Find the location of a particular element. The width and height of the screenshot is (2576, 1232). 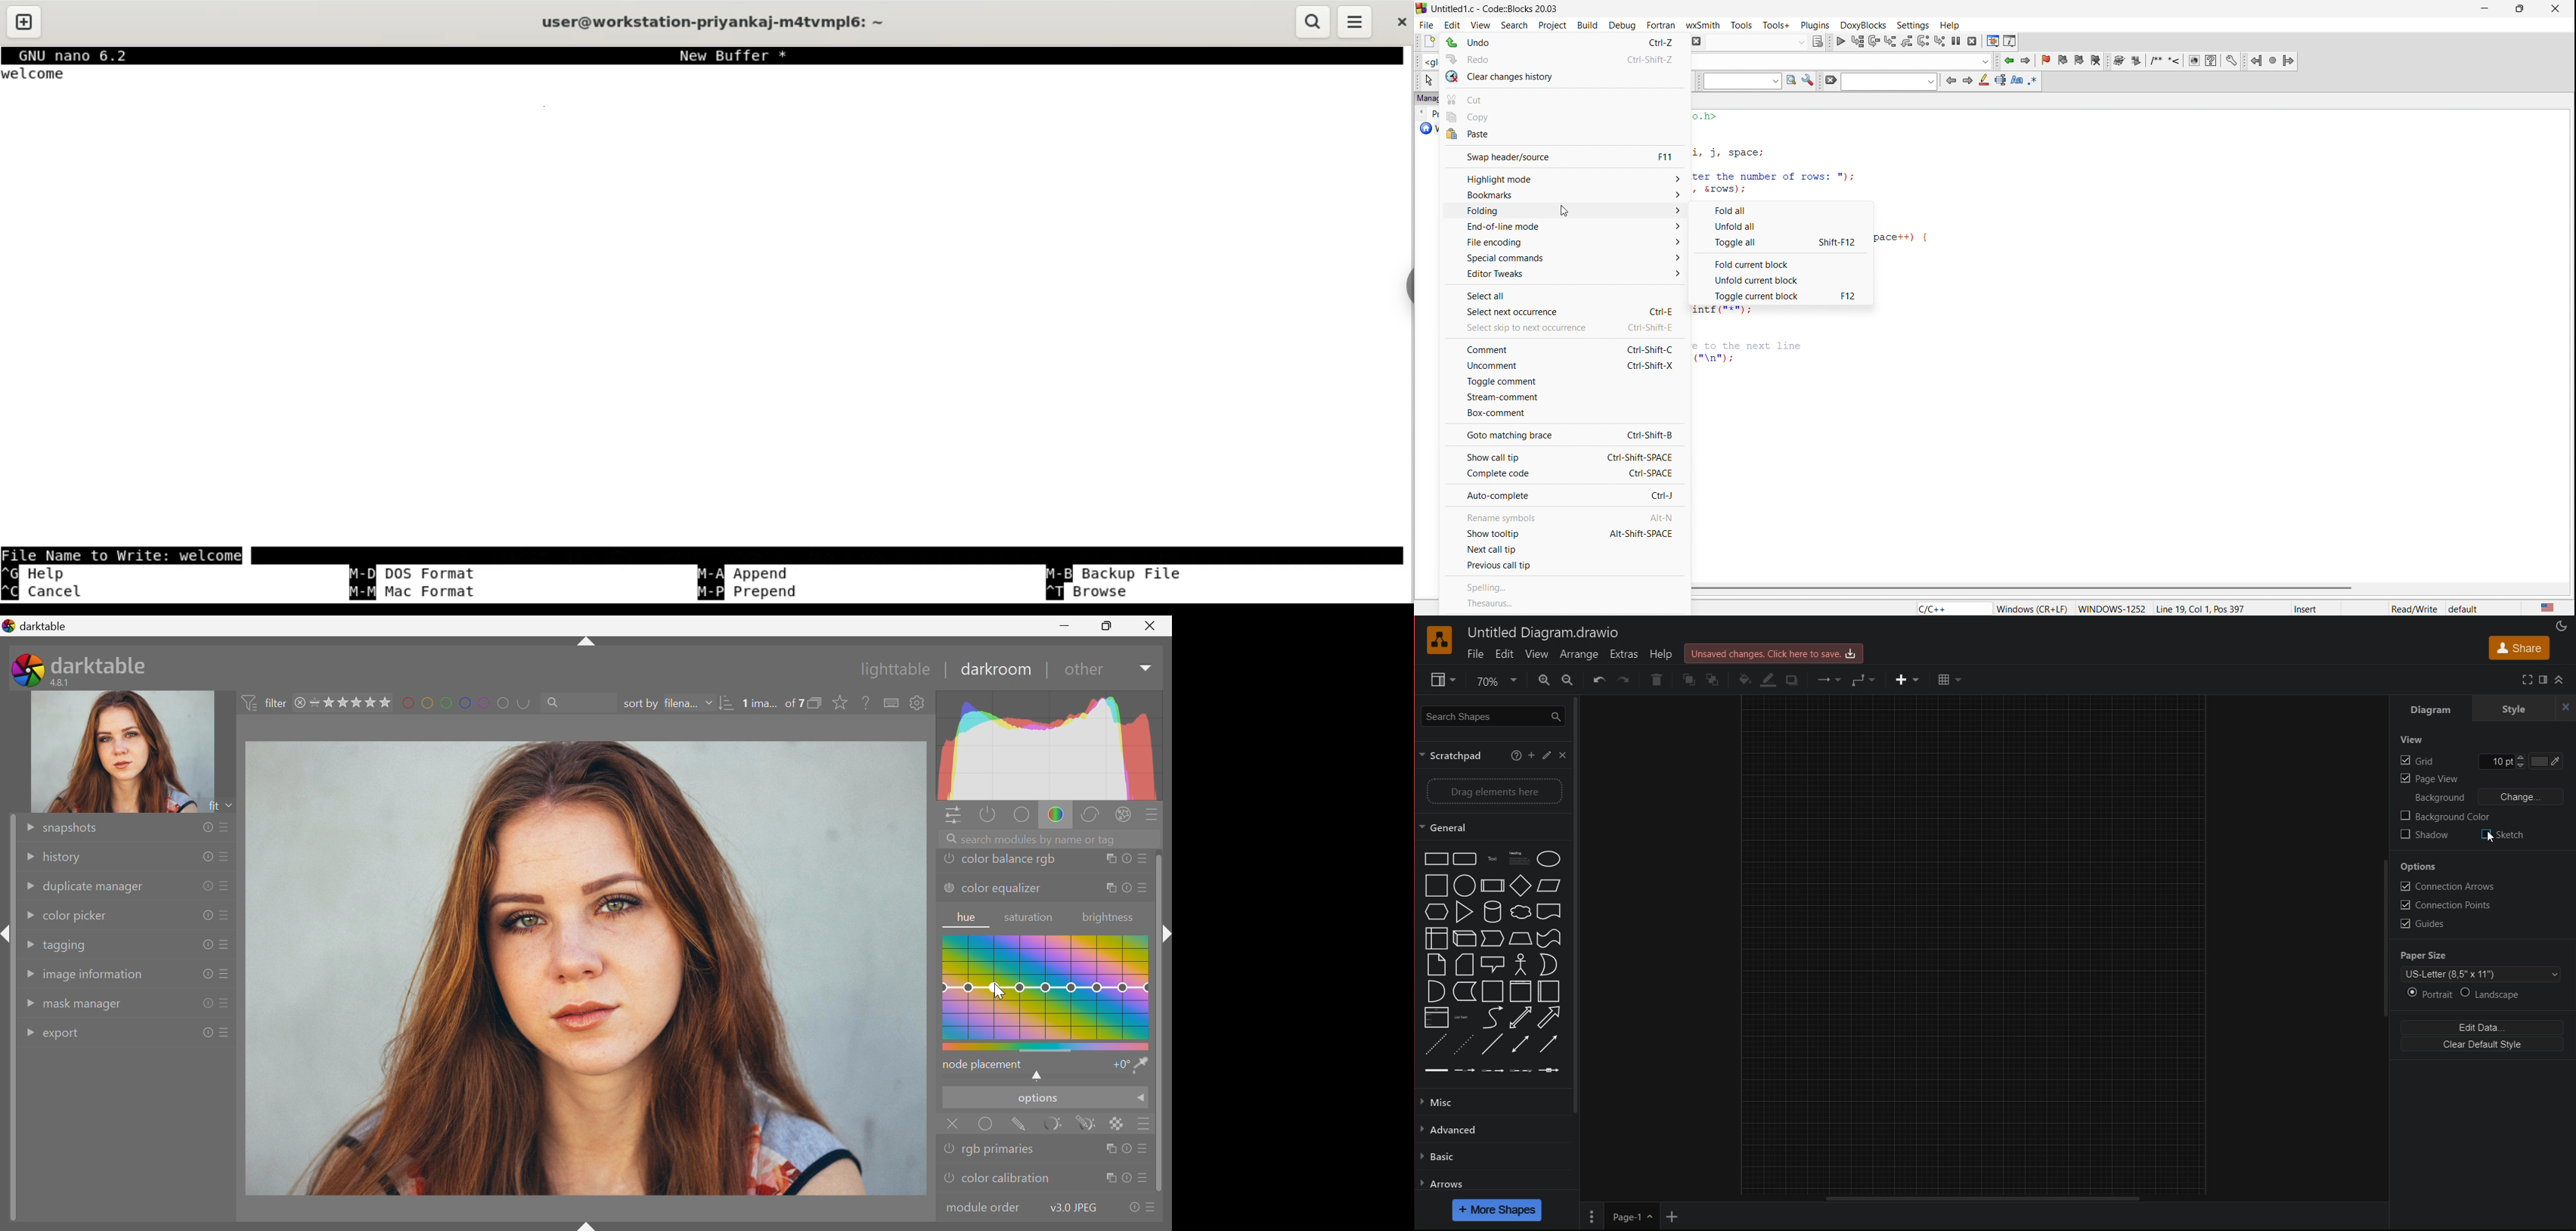

folding is located at coordinates (1564, 212).